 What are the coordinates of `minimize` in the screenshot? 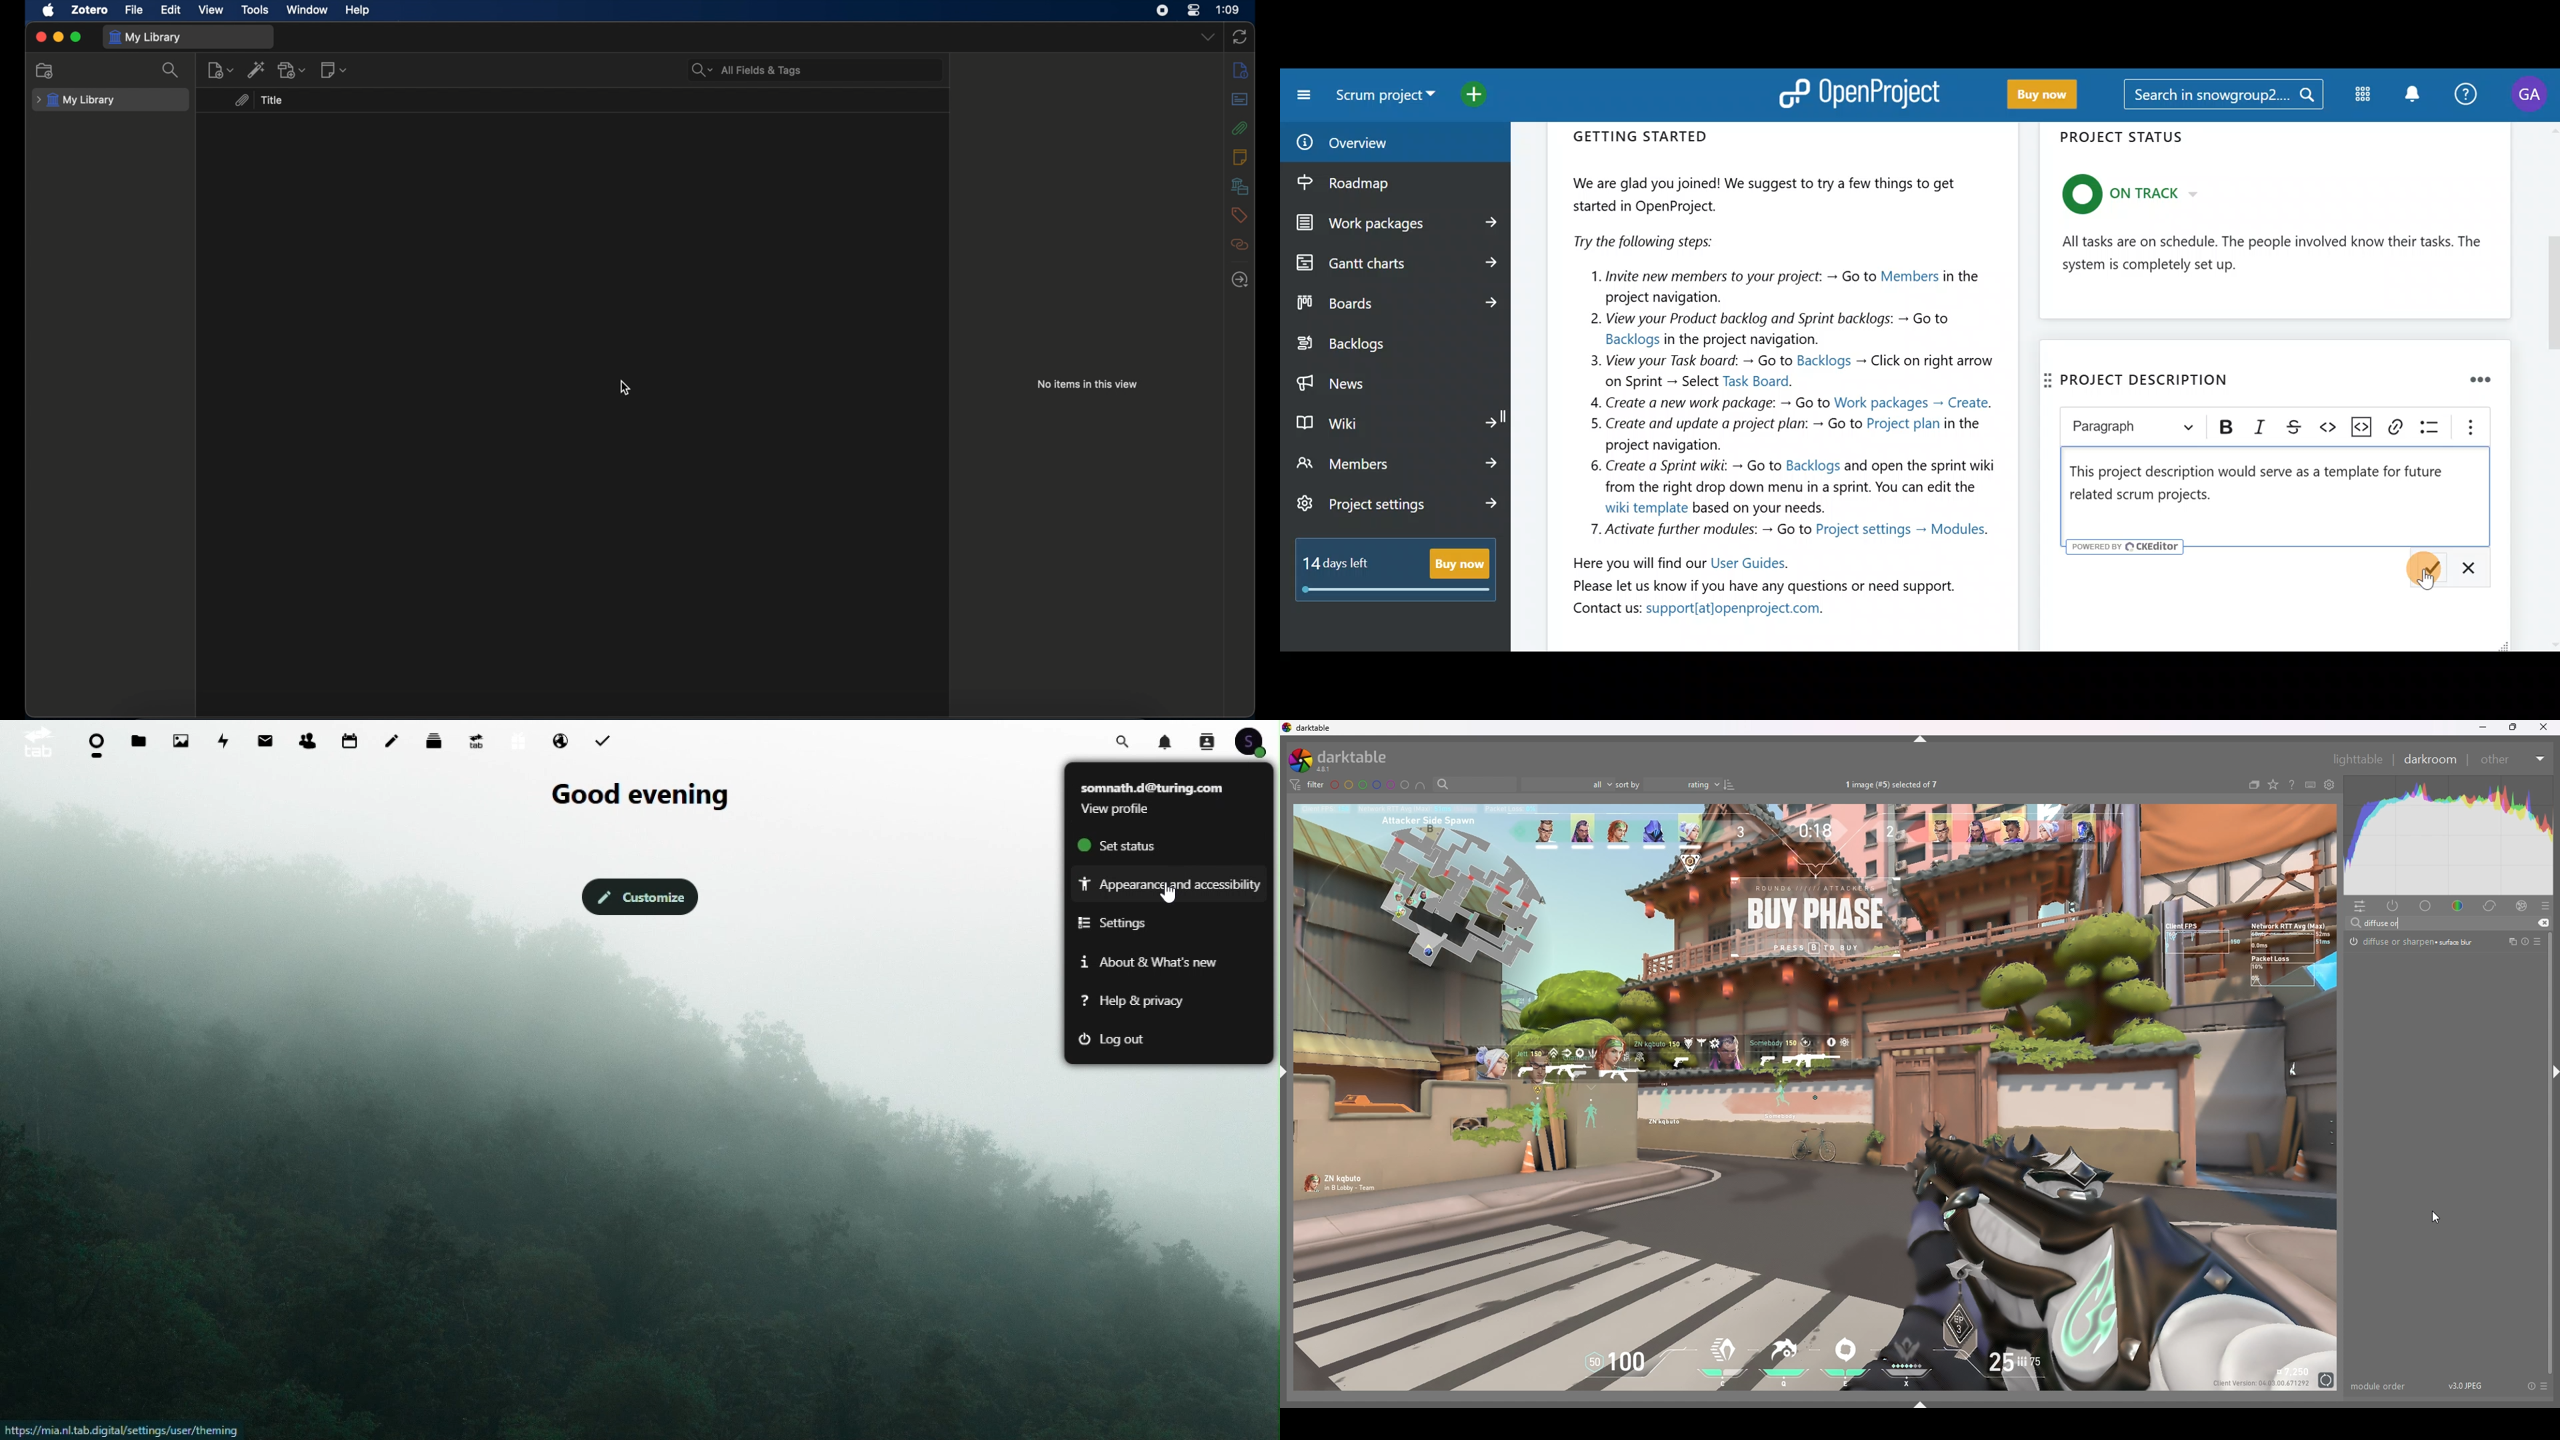 It's located at (59, 37).